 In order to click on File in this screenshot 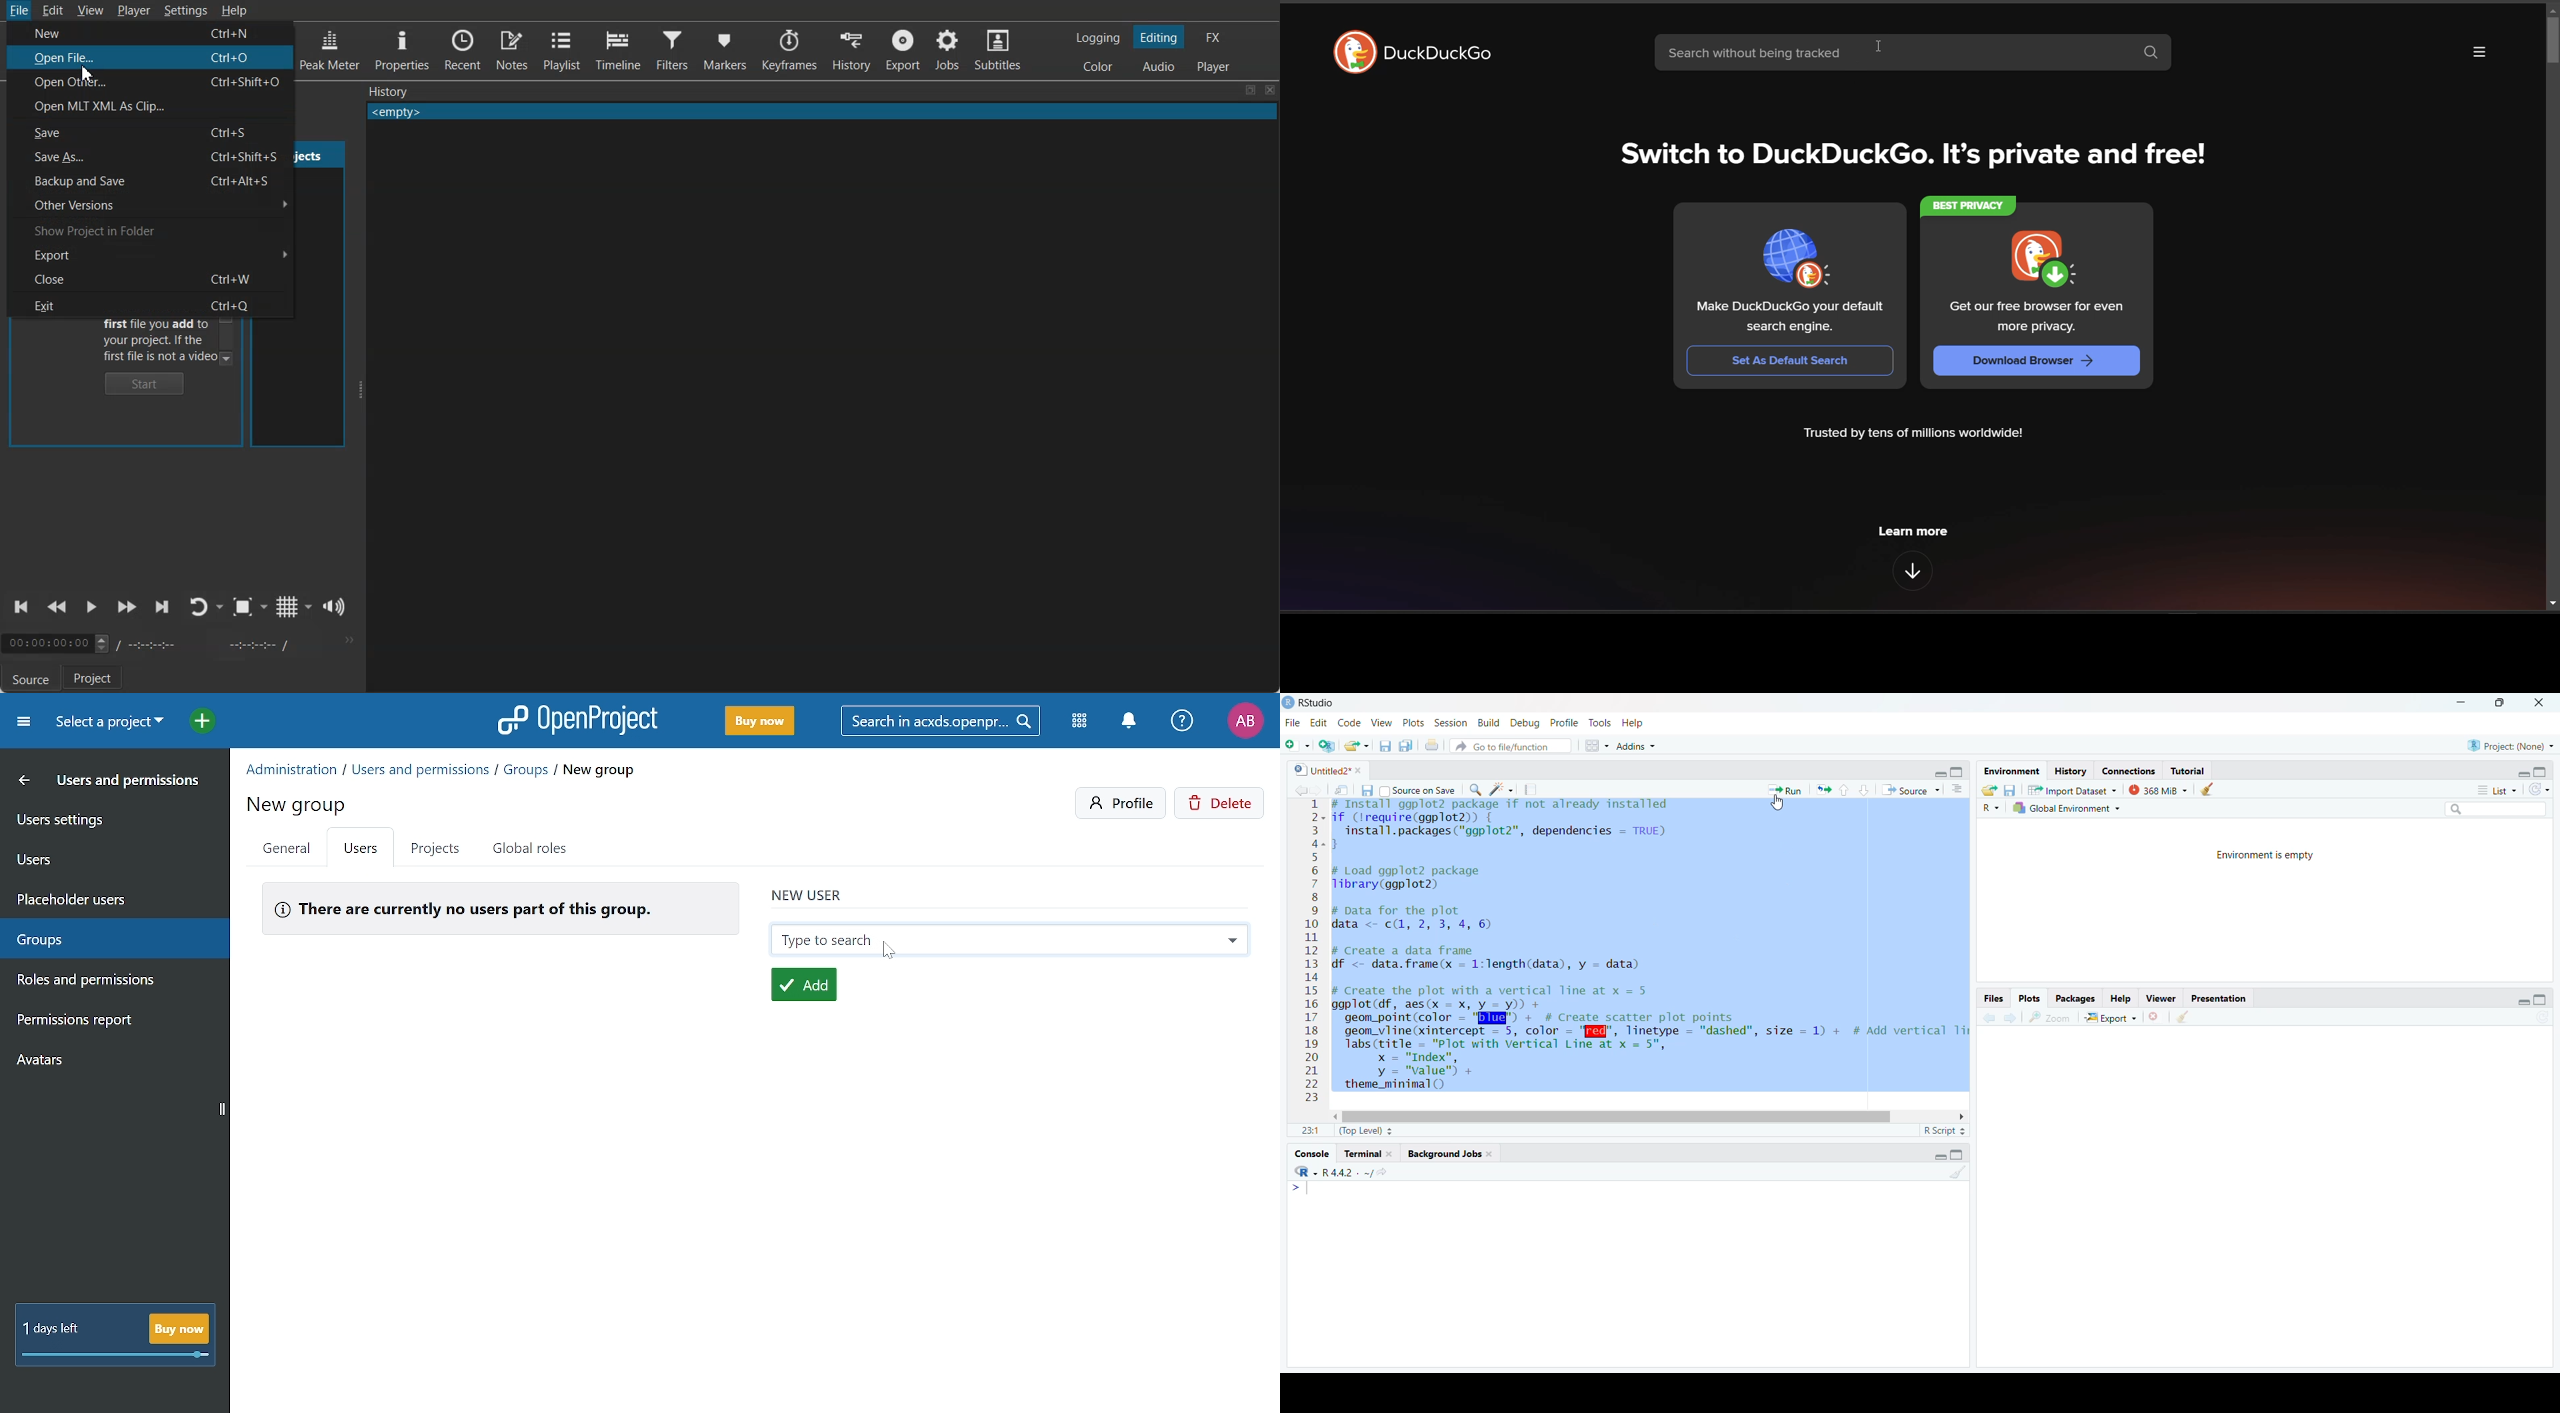, I will do `click(1293, 722)`.